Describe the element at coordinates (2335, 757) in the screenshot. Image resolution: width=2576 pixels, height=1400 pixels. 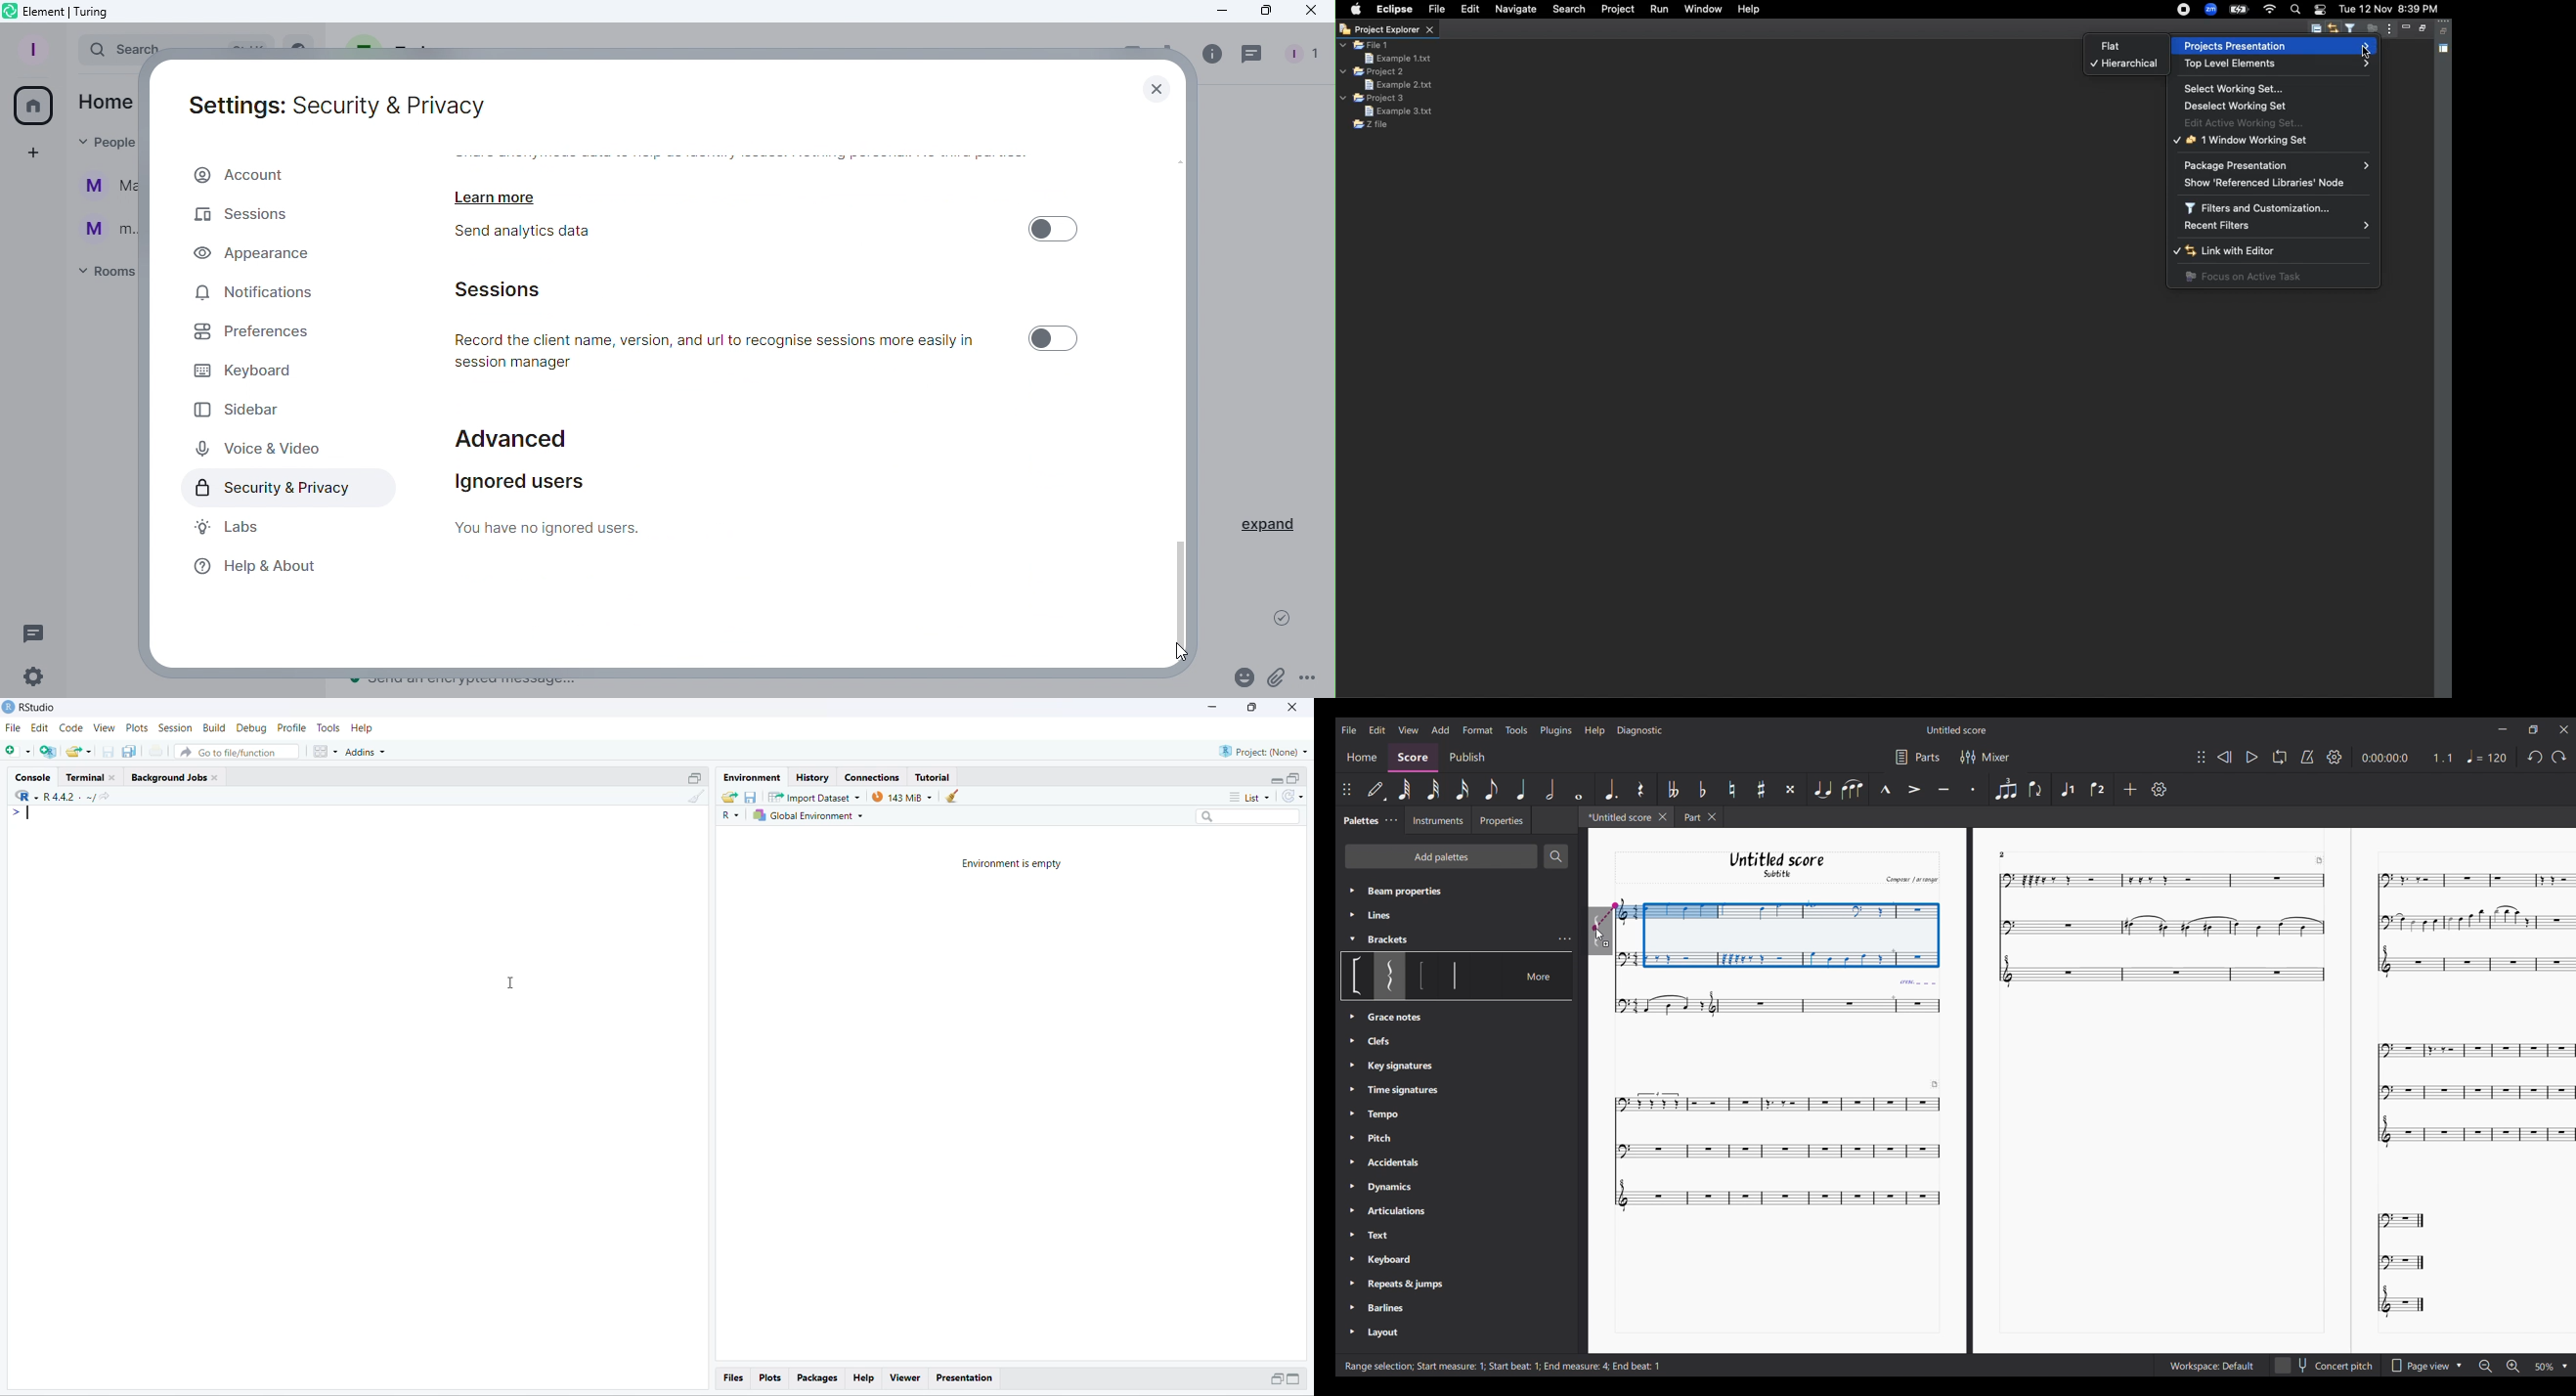
I see `Settings` at that location.